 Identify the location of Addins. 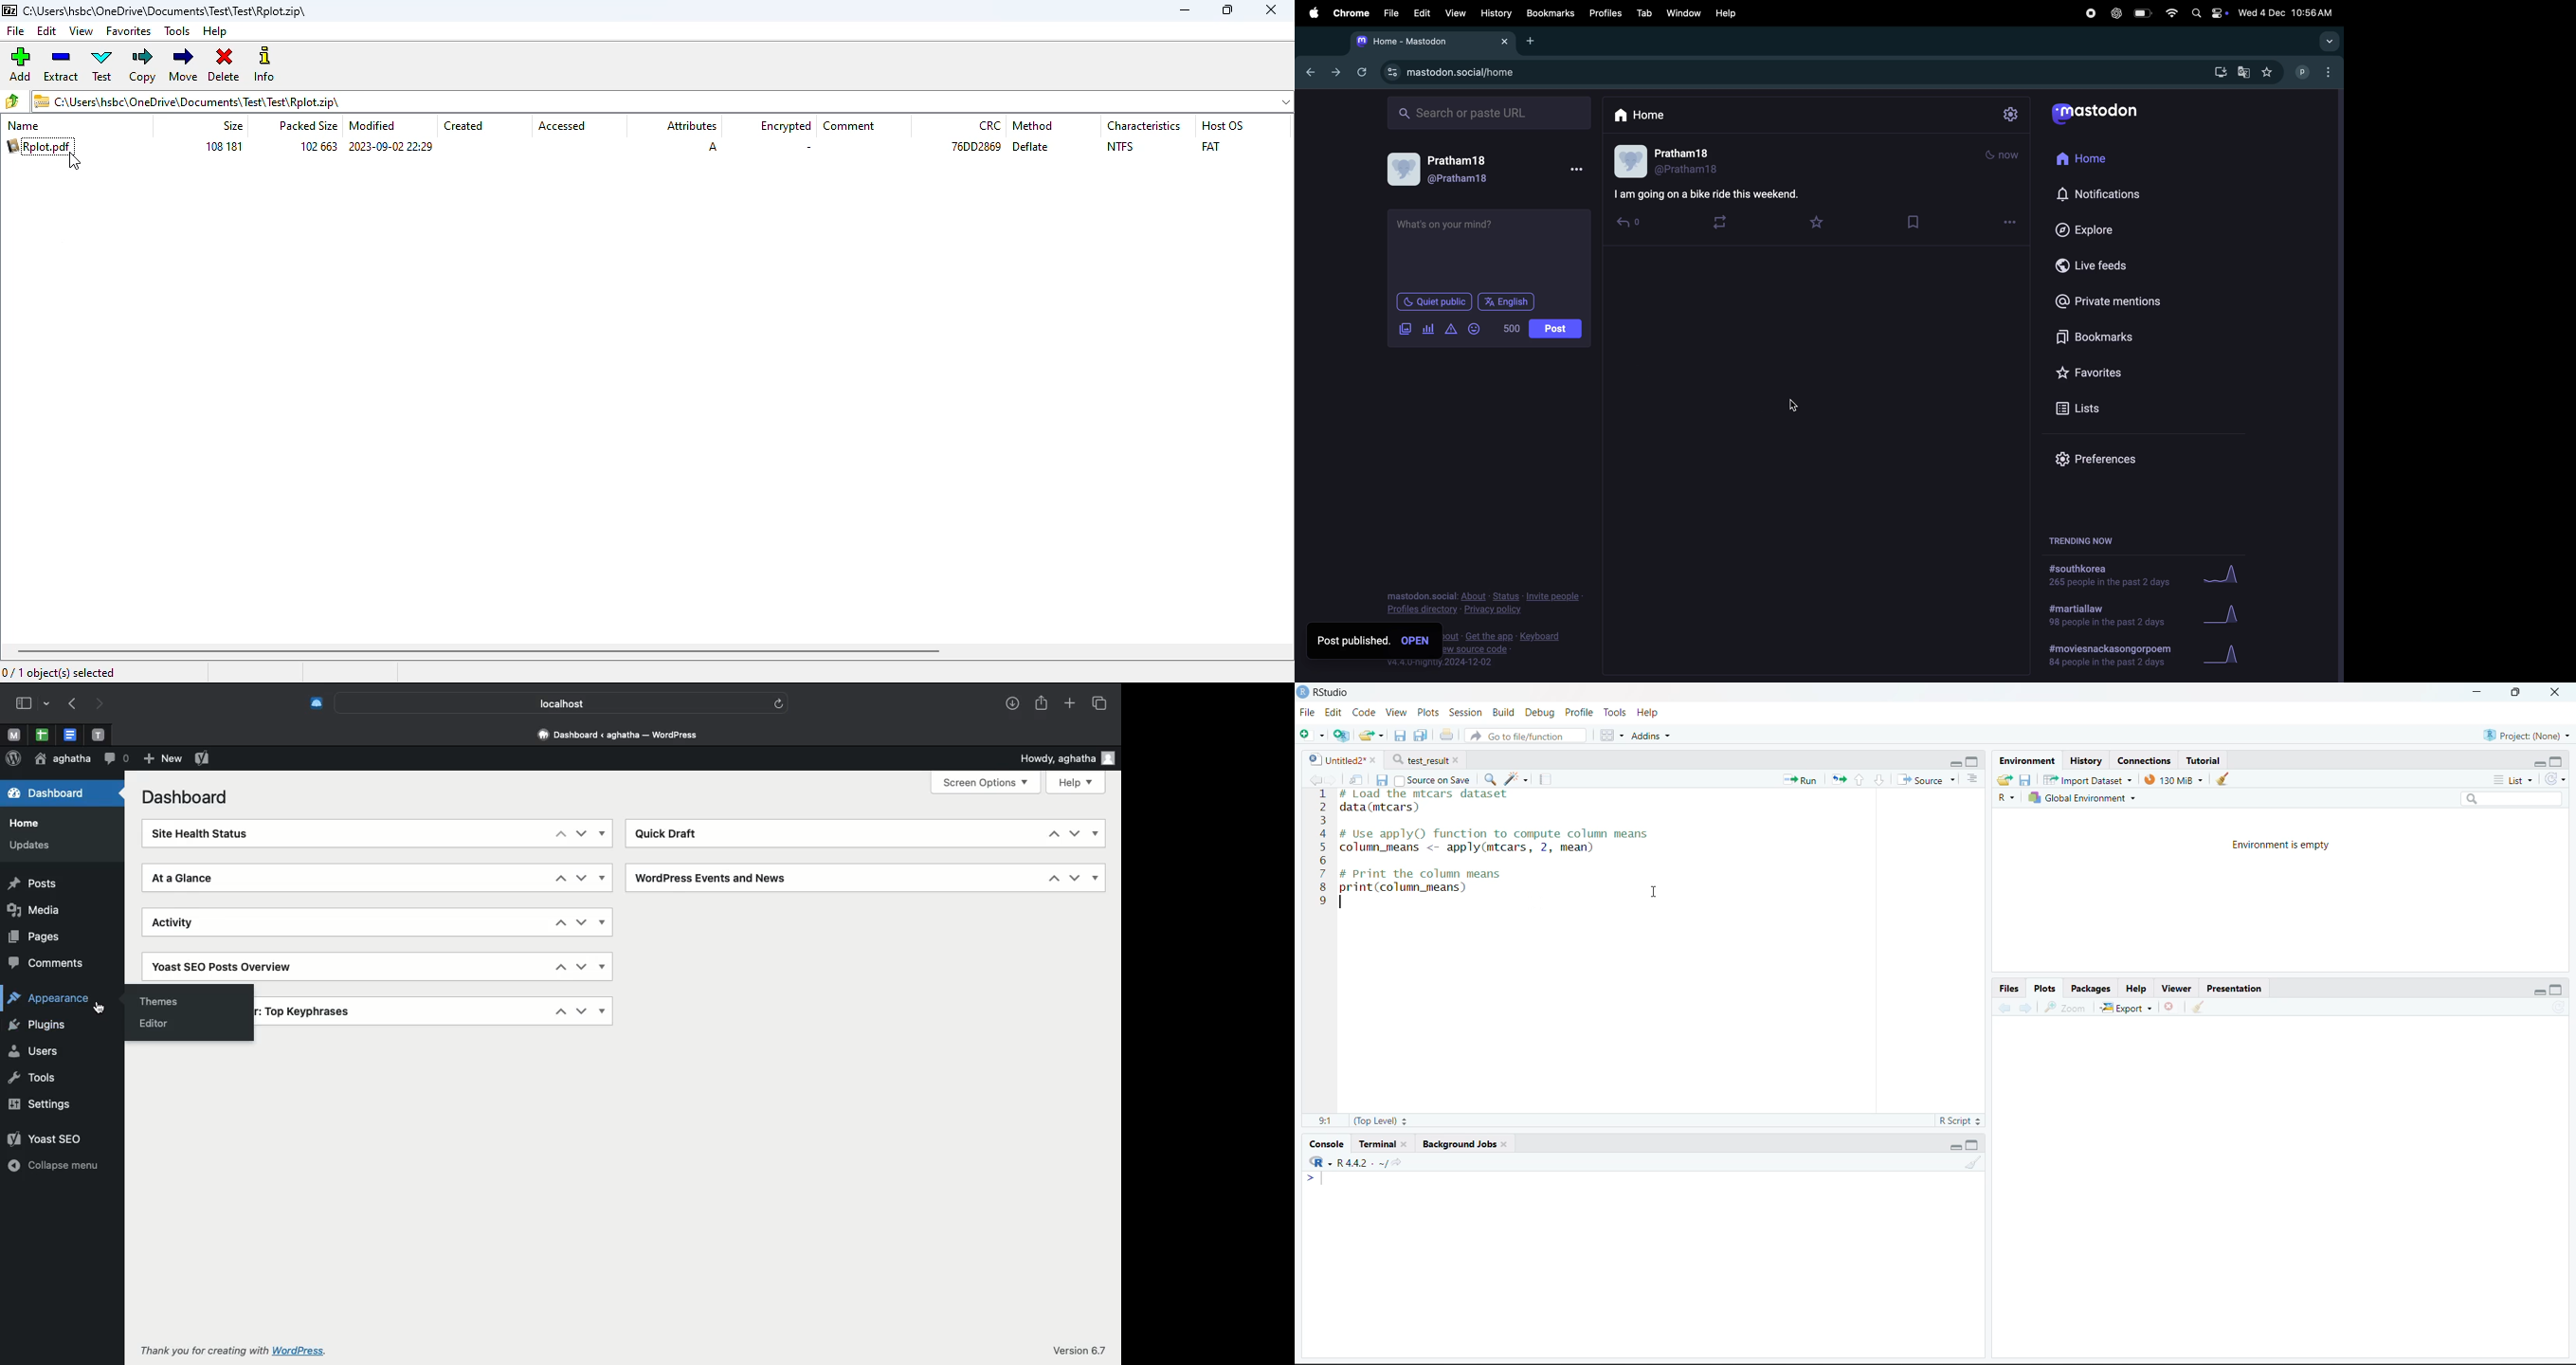
(1653, 736).